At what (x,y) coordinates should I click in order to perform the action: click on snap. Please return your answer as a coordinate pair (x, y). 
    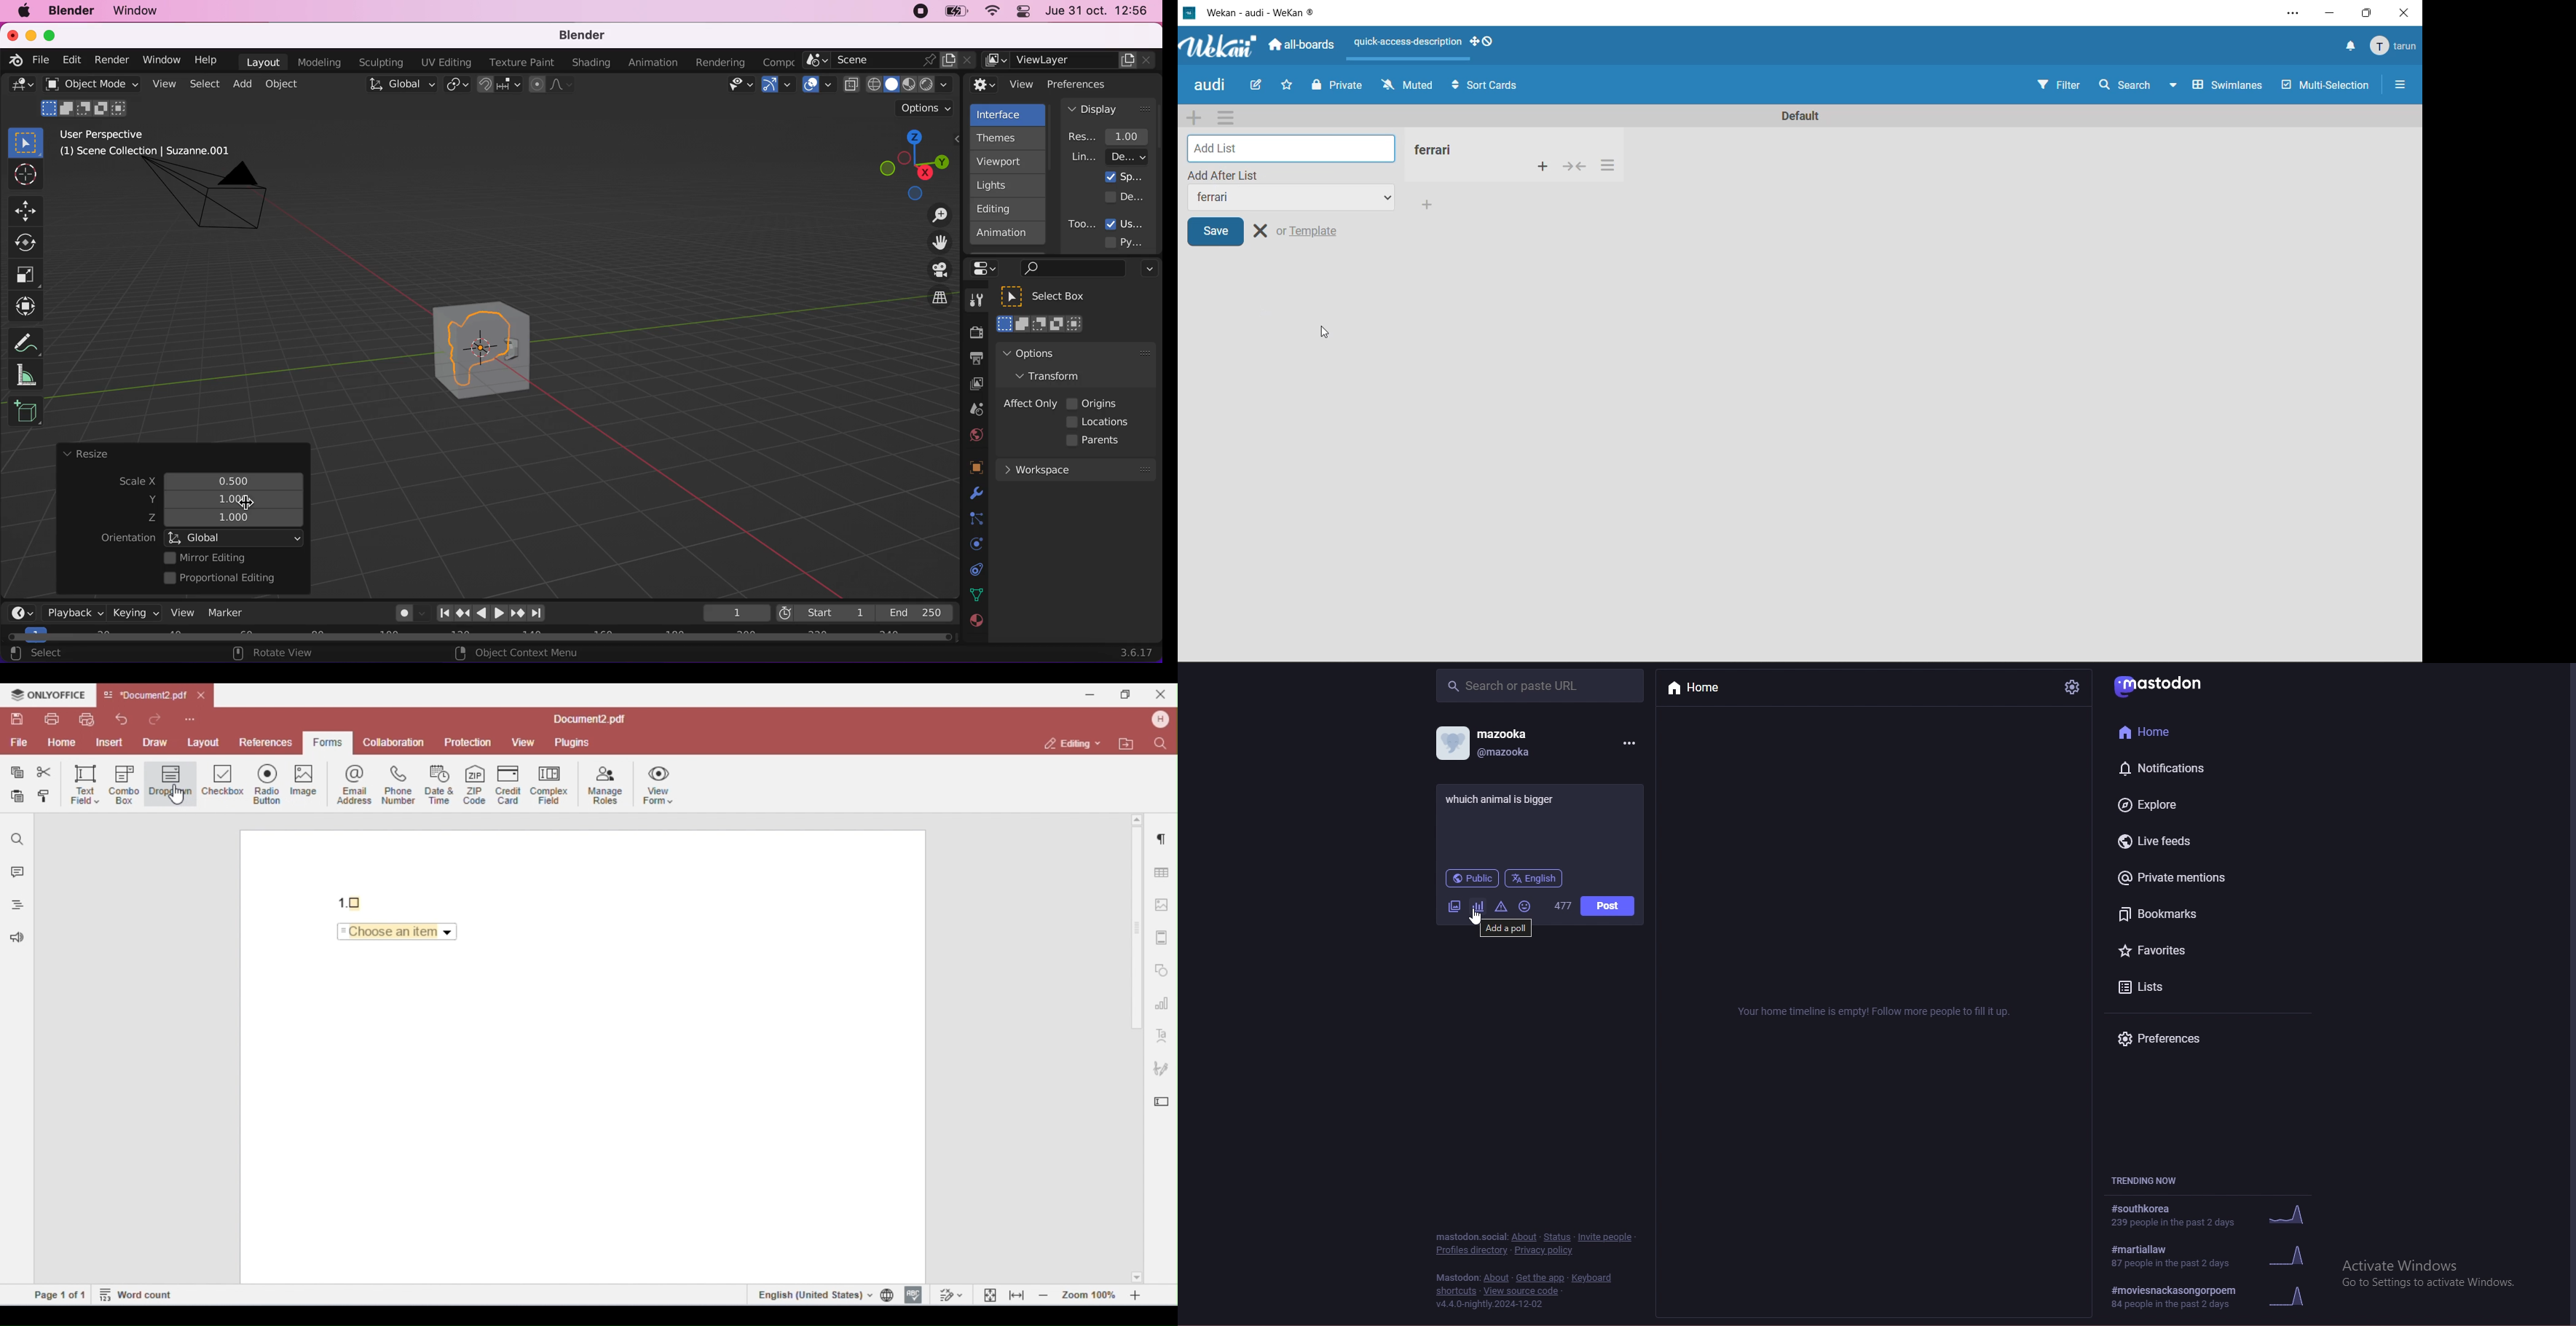
    Looking at the image, I should click on (501, 85).